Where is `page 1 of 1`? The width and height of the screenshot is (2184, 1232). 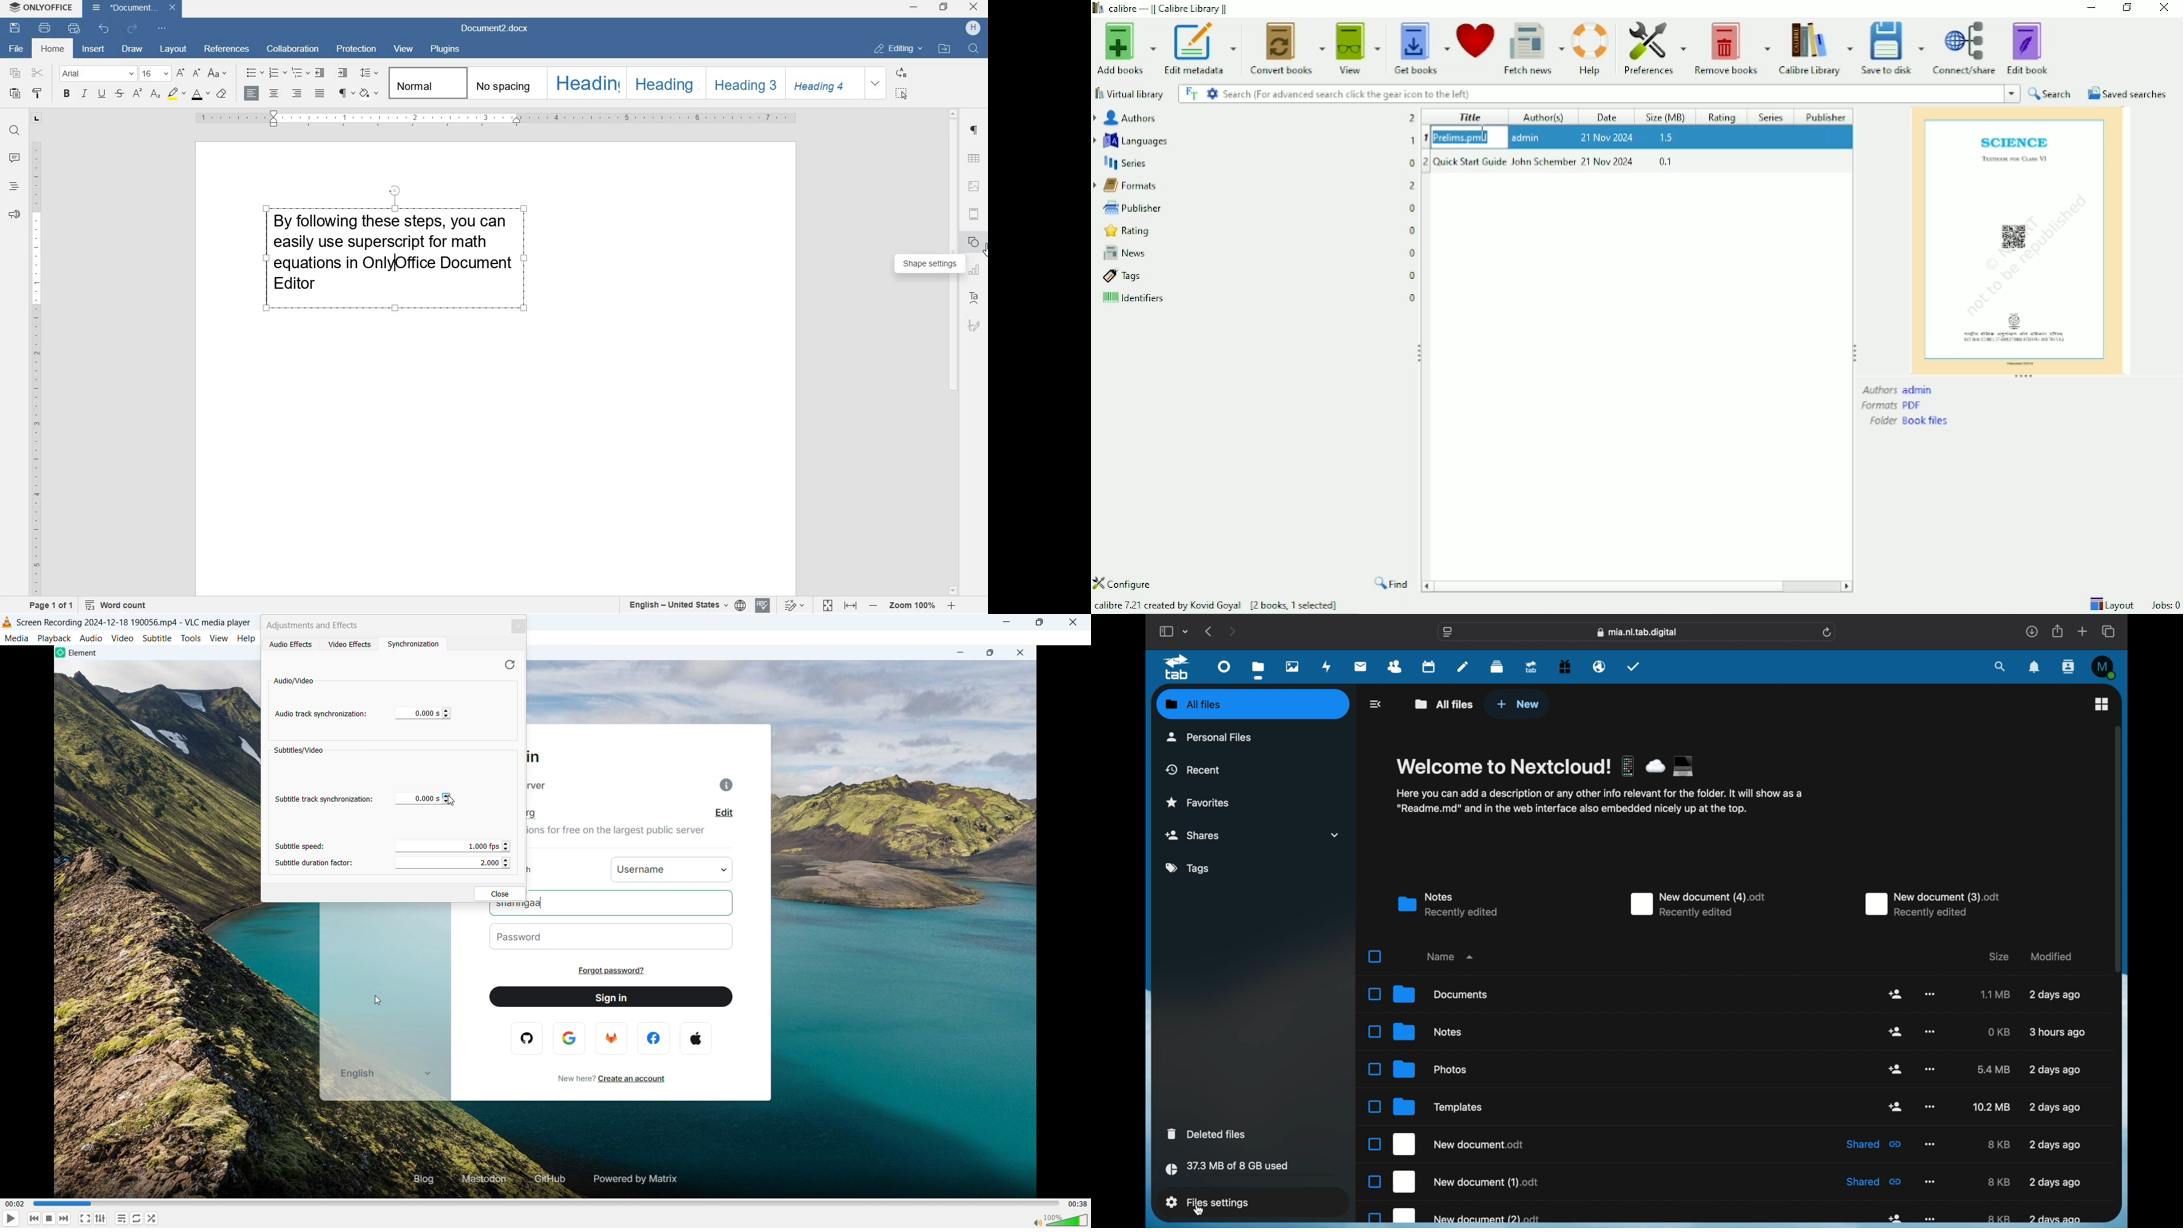 page 1 of 1 is located at coordinates (54, 606).